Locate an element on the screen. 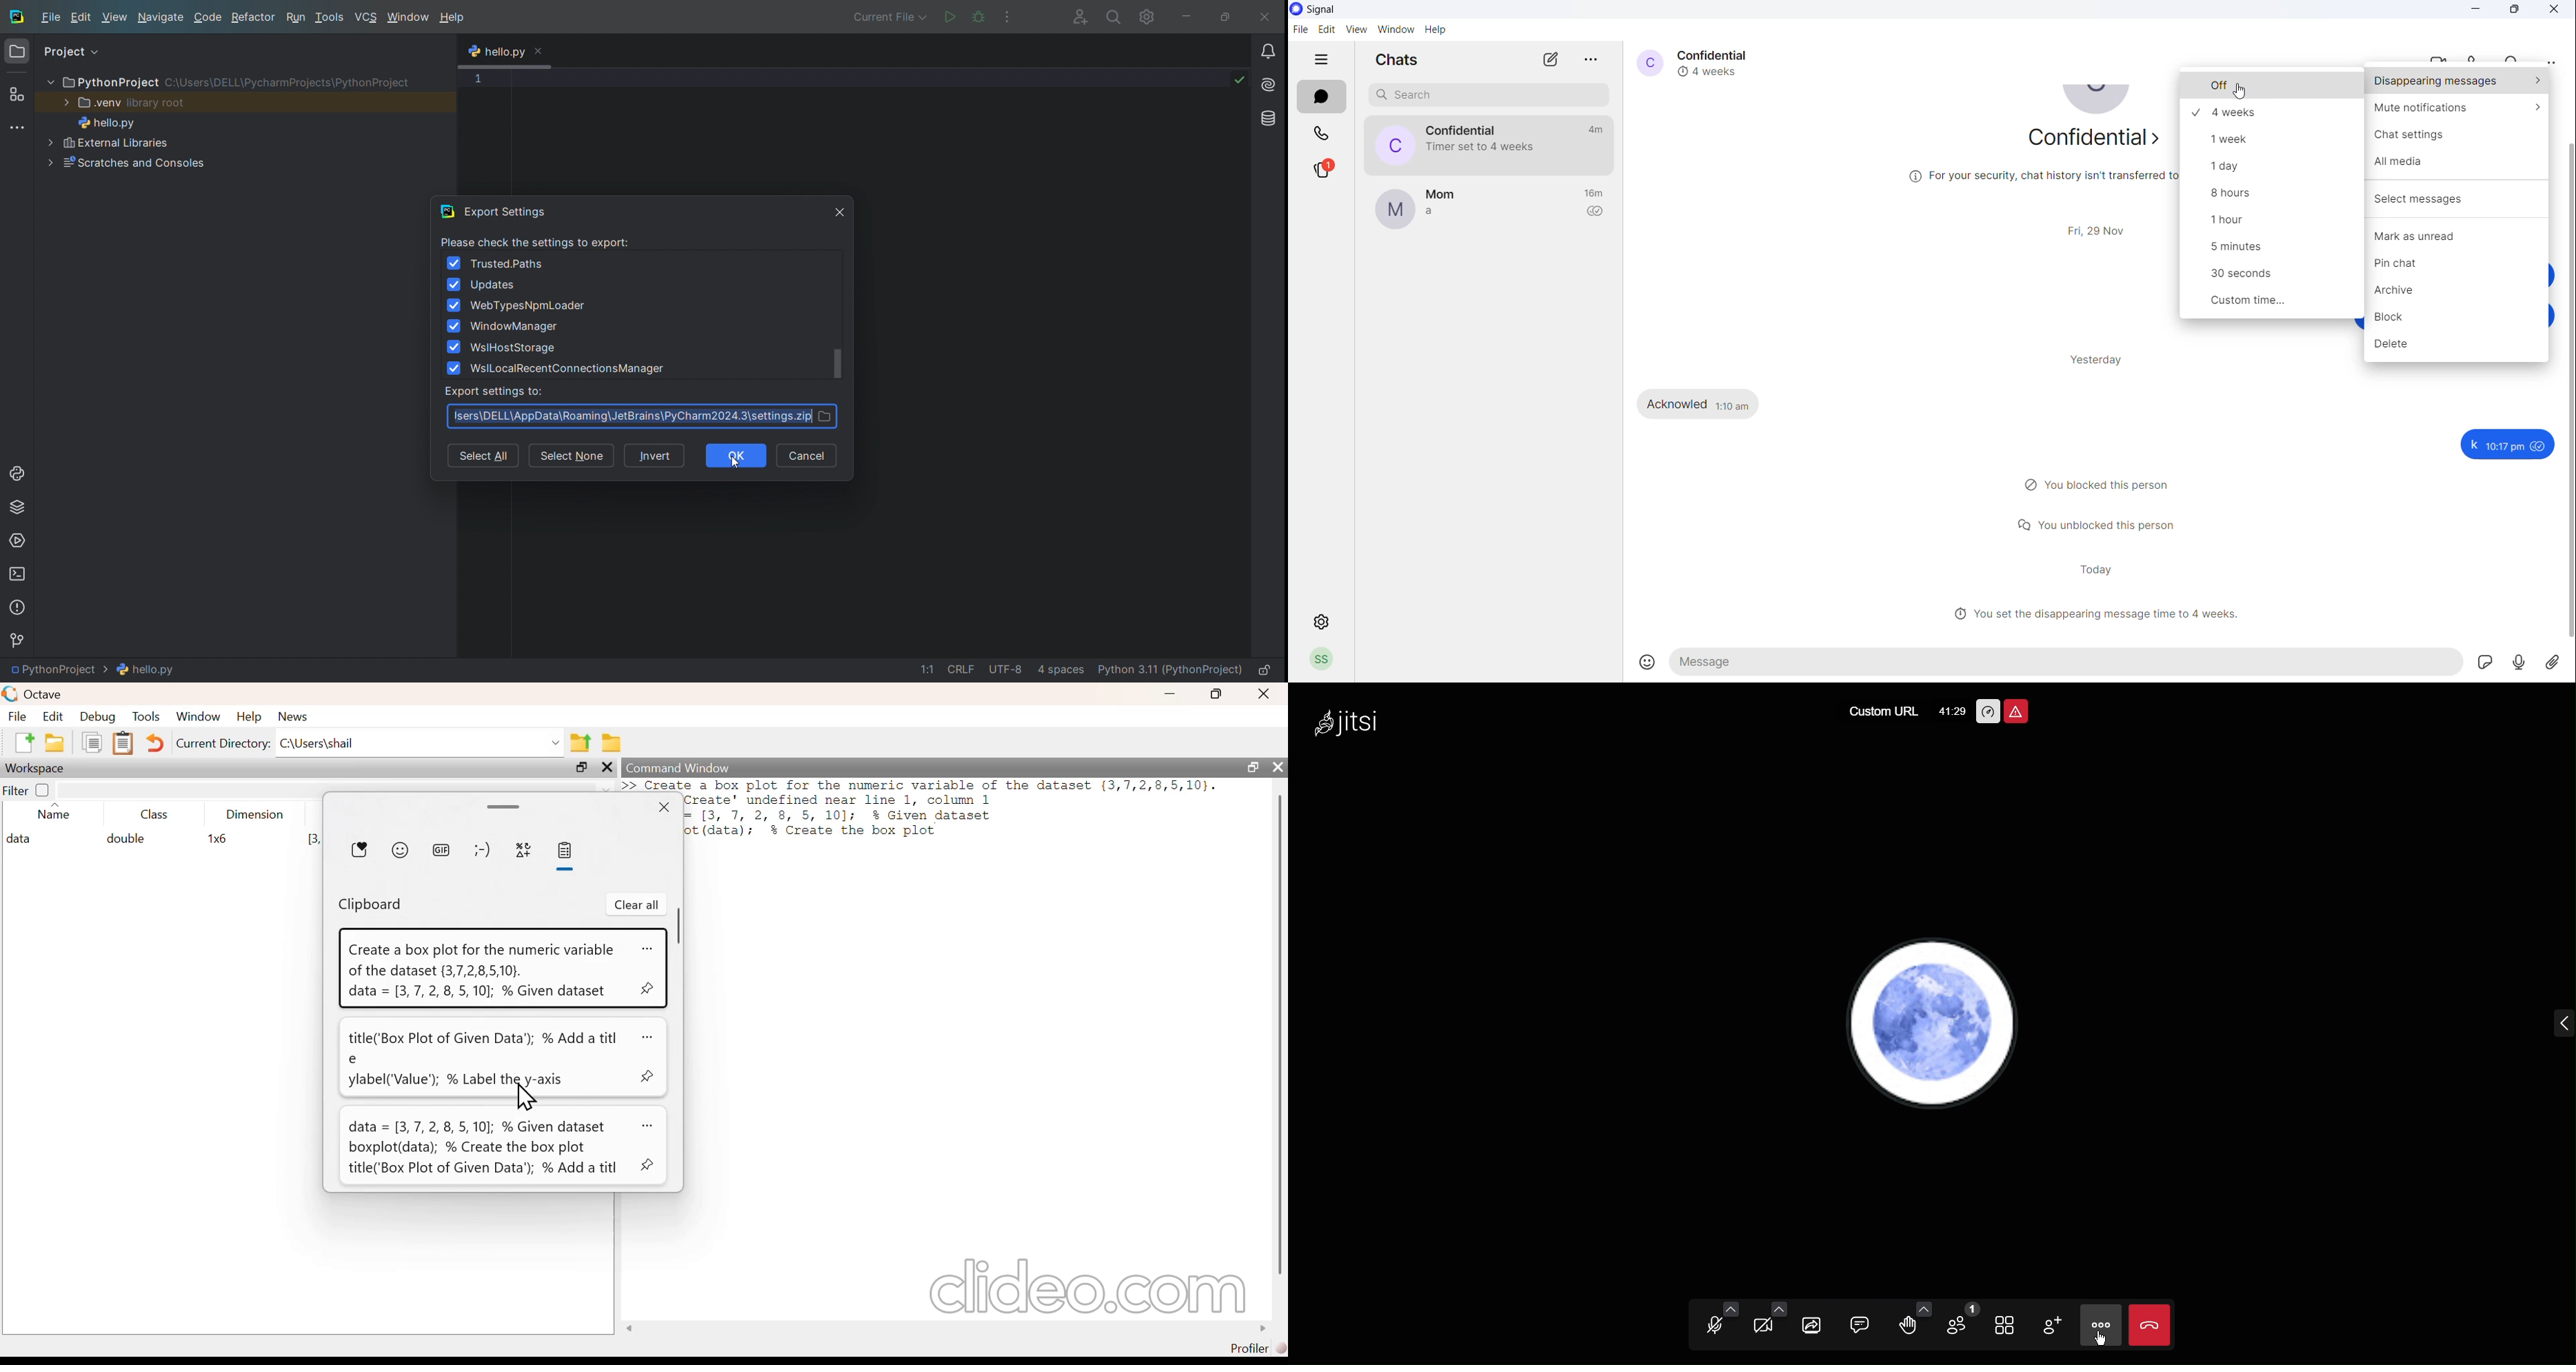  edit is located at coordinates (56, 716).